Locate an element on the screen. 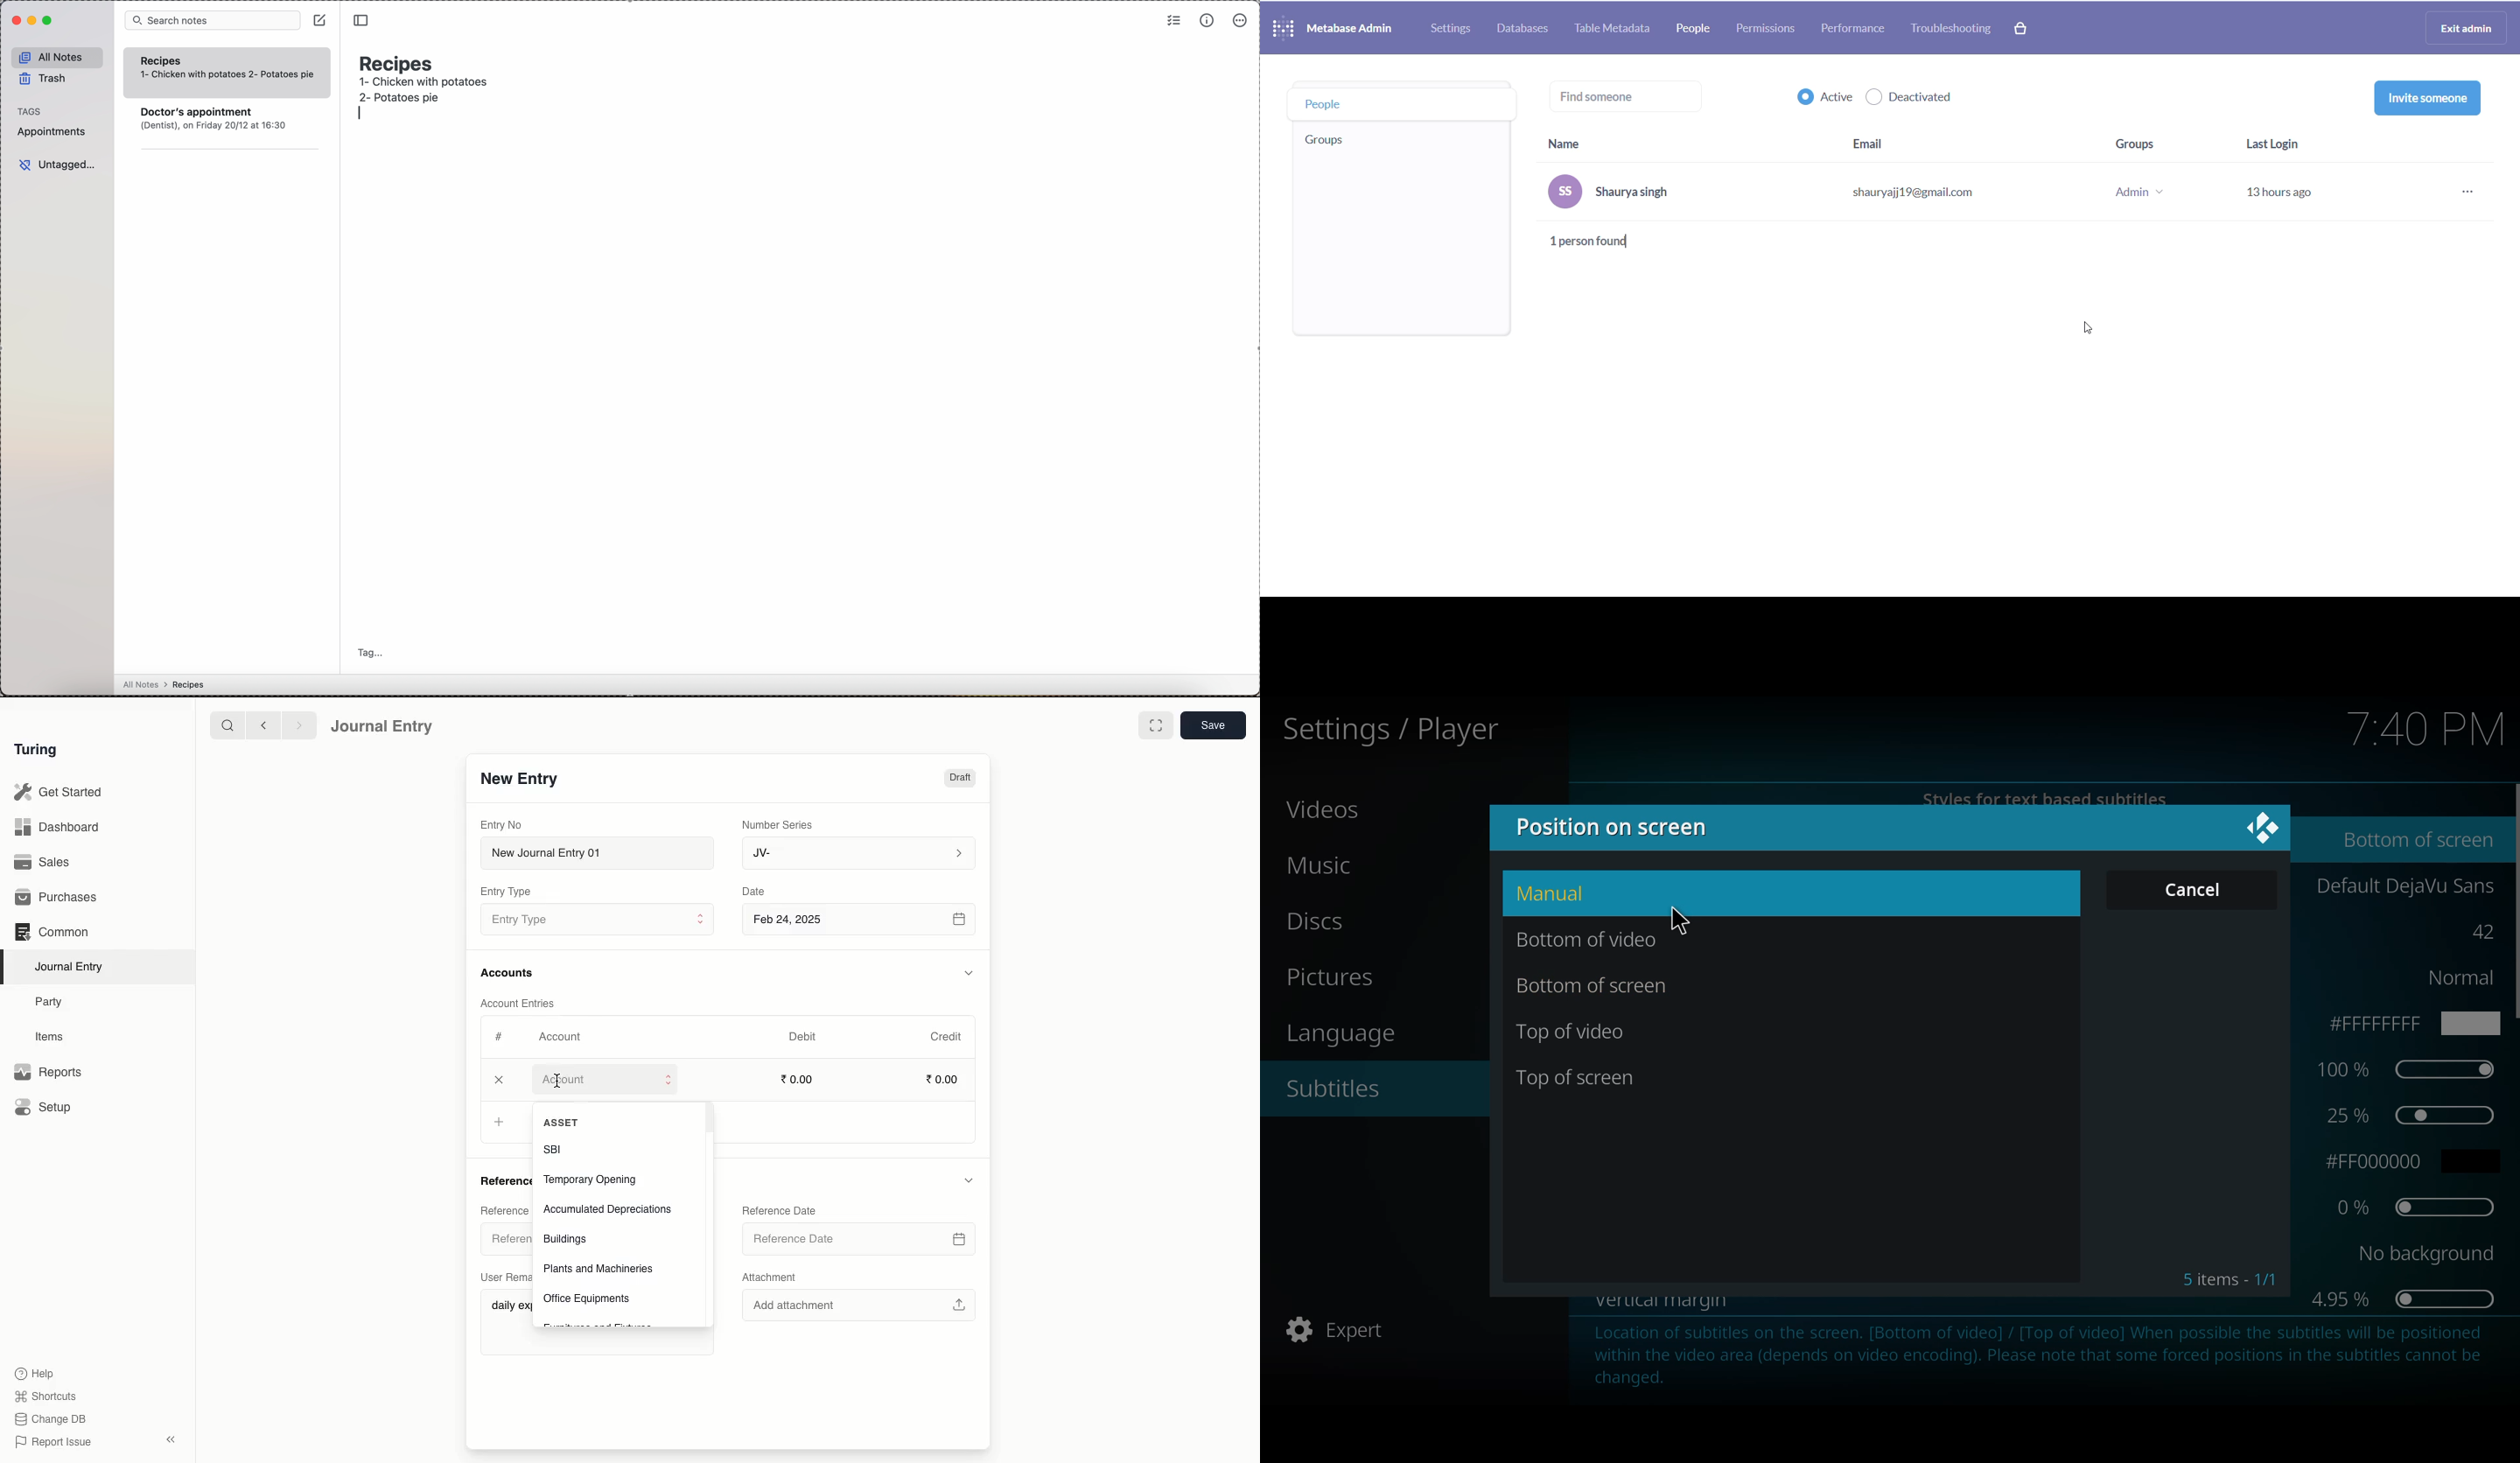 The width and height of the screenshot is (2520, 1484). Hashtag is located at coordinates (500, 1036).